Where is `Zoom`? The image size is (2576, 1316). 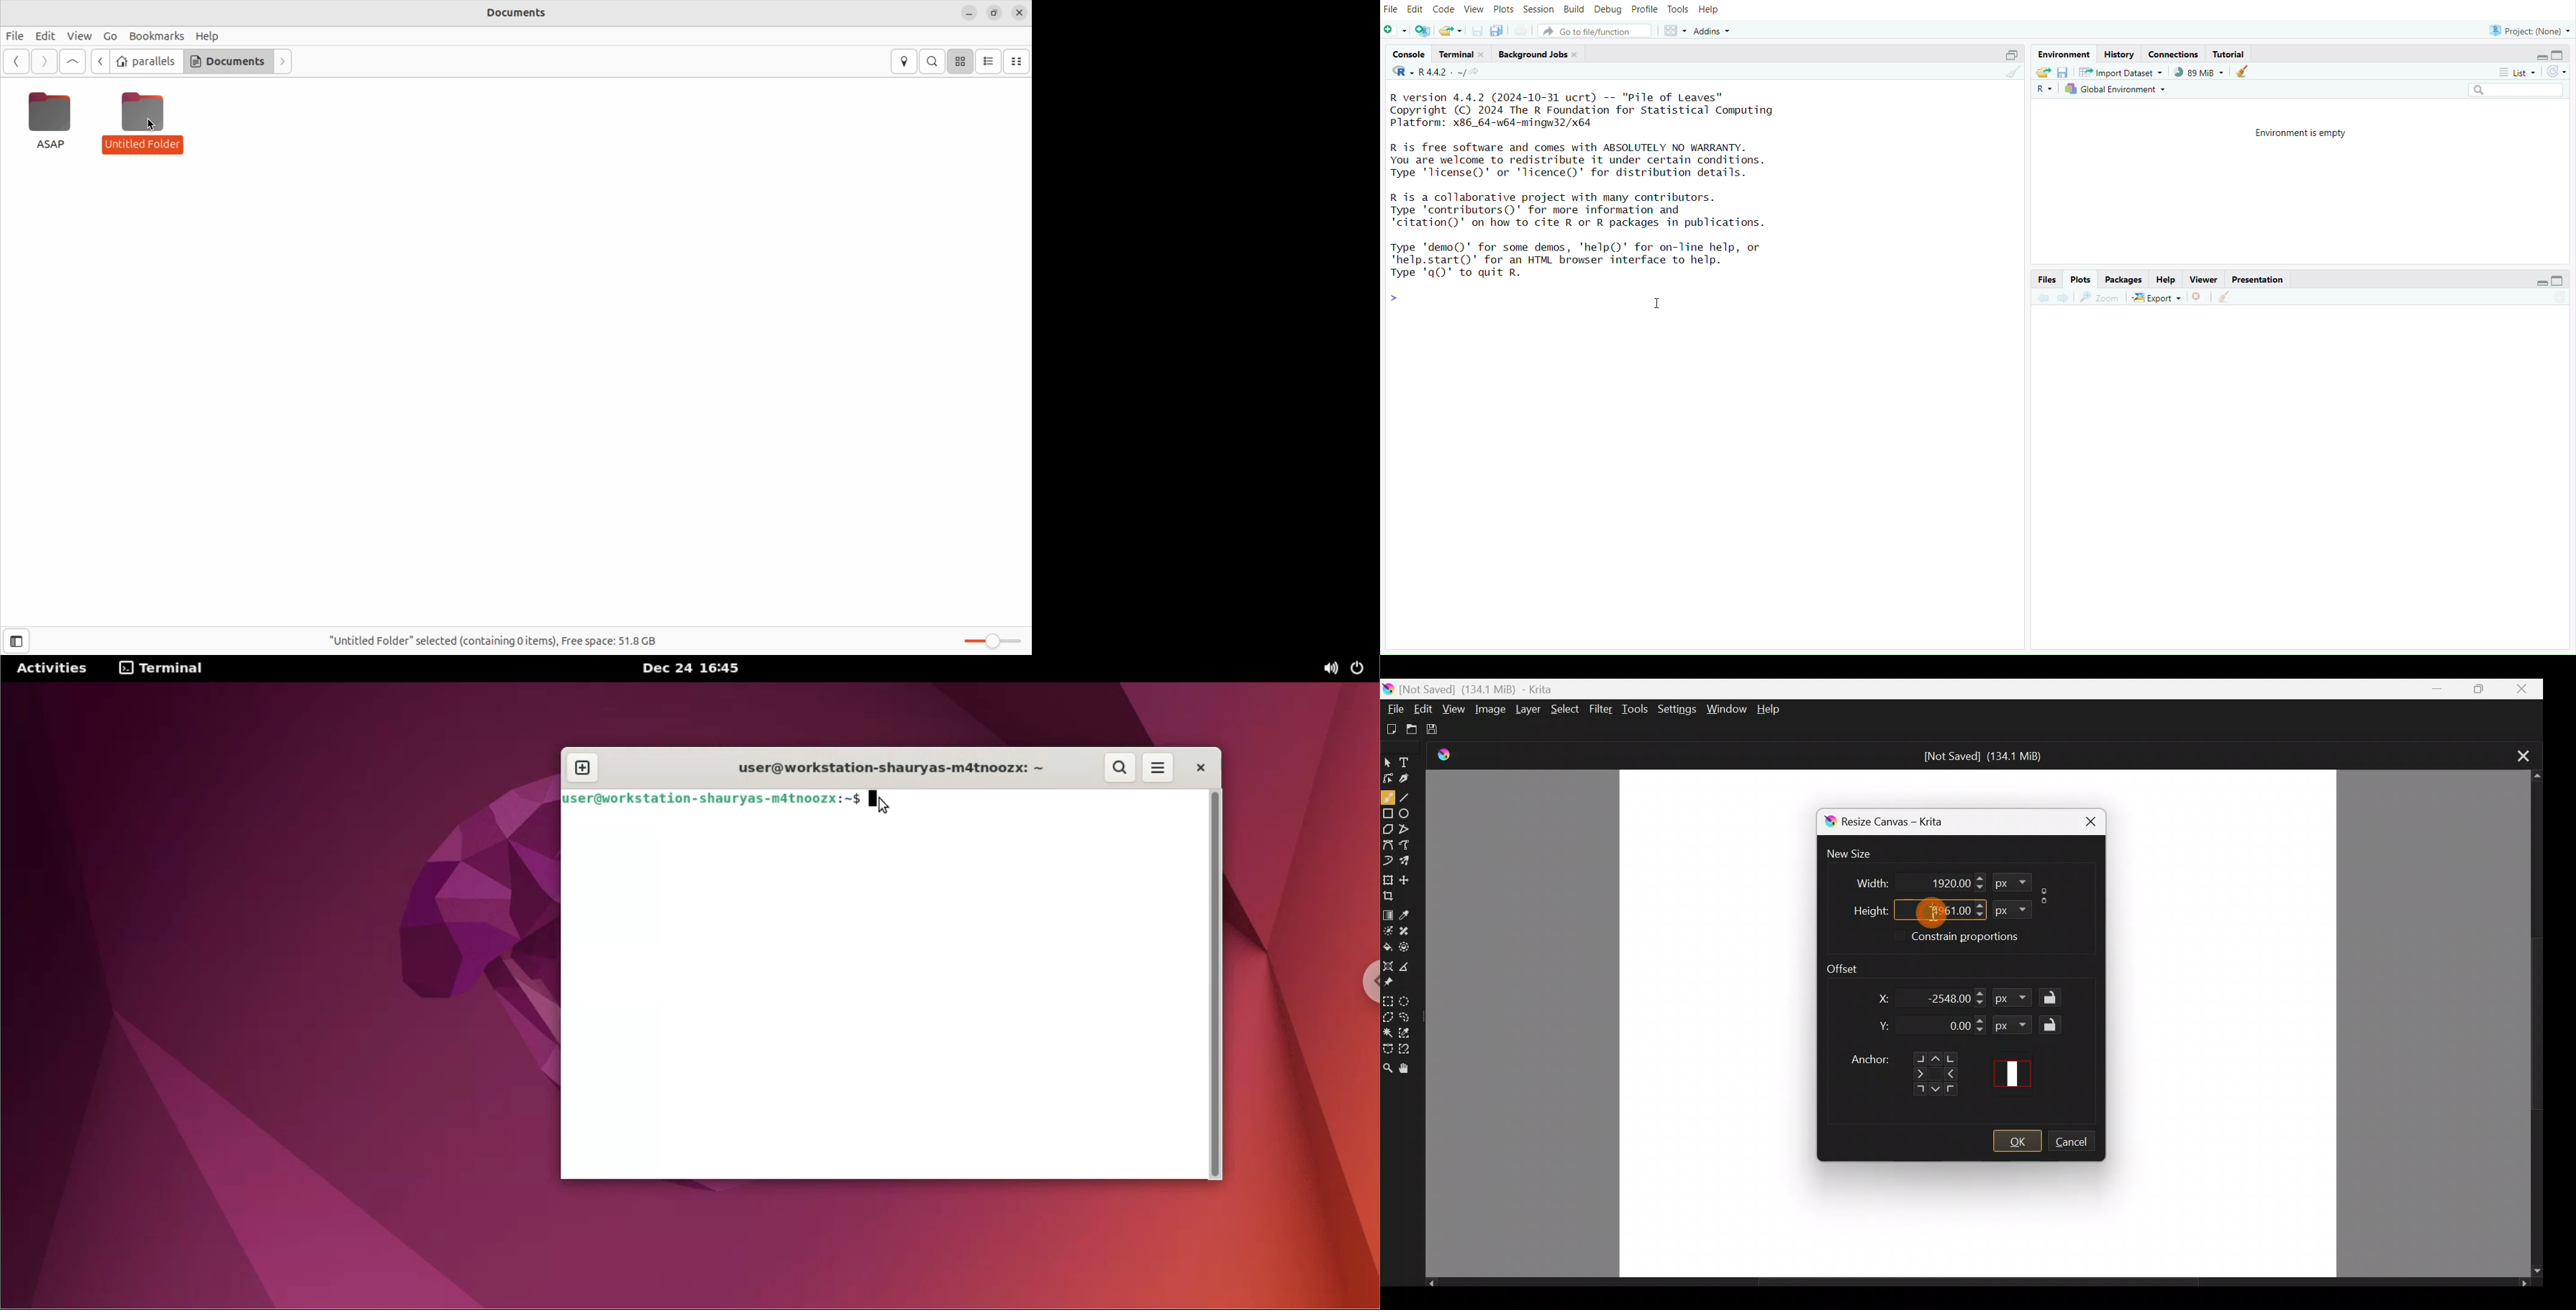
Zoom is located at coordinates (2103, 296).